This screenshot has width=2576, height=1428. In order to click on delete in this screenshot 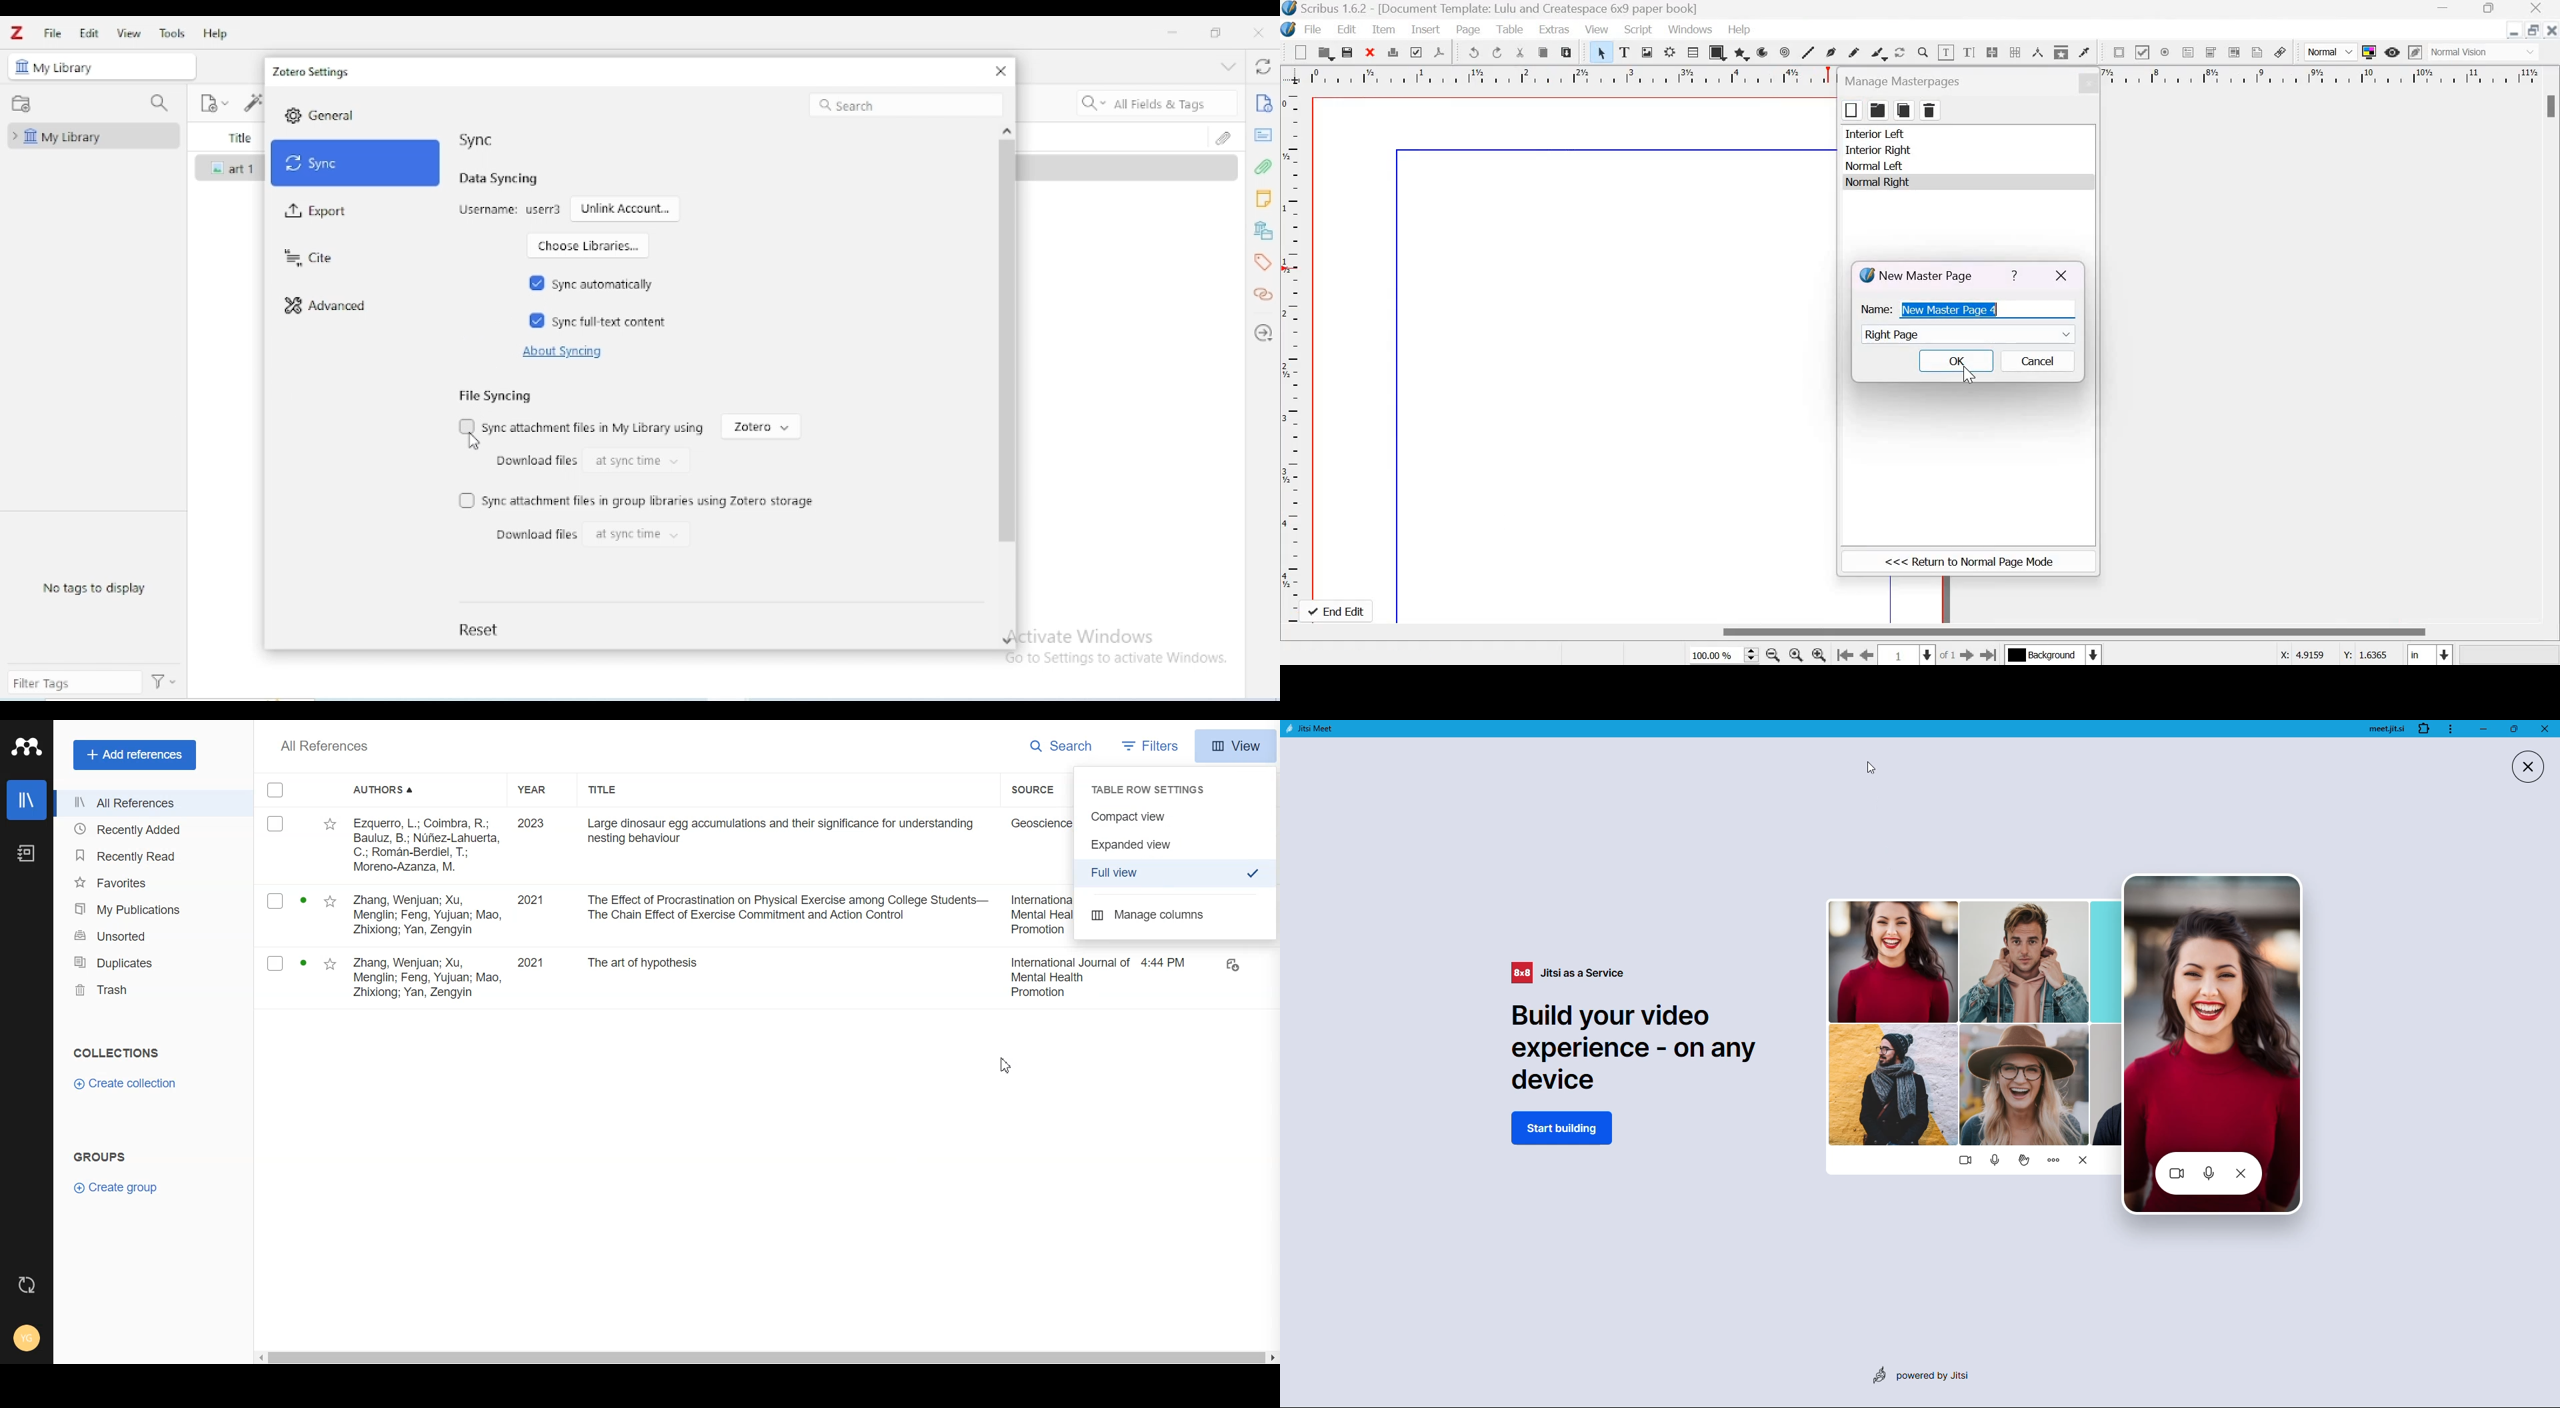, I will do `click(1930, 110)`.